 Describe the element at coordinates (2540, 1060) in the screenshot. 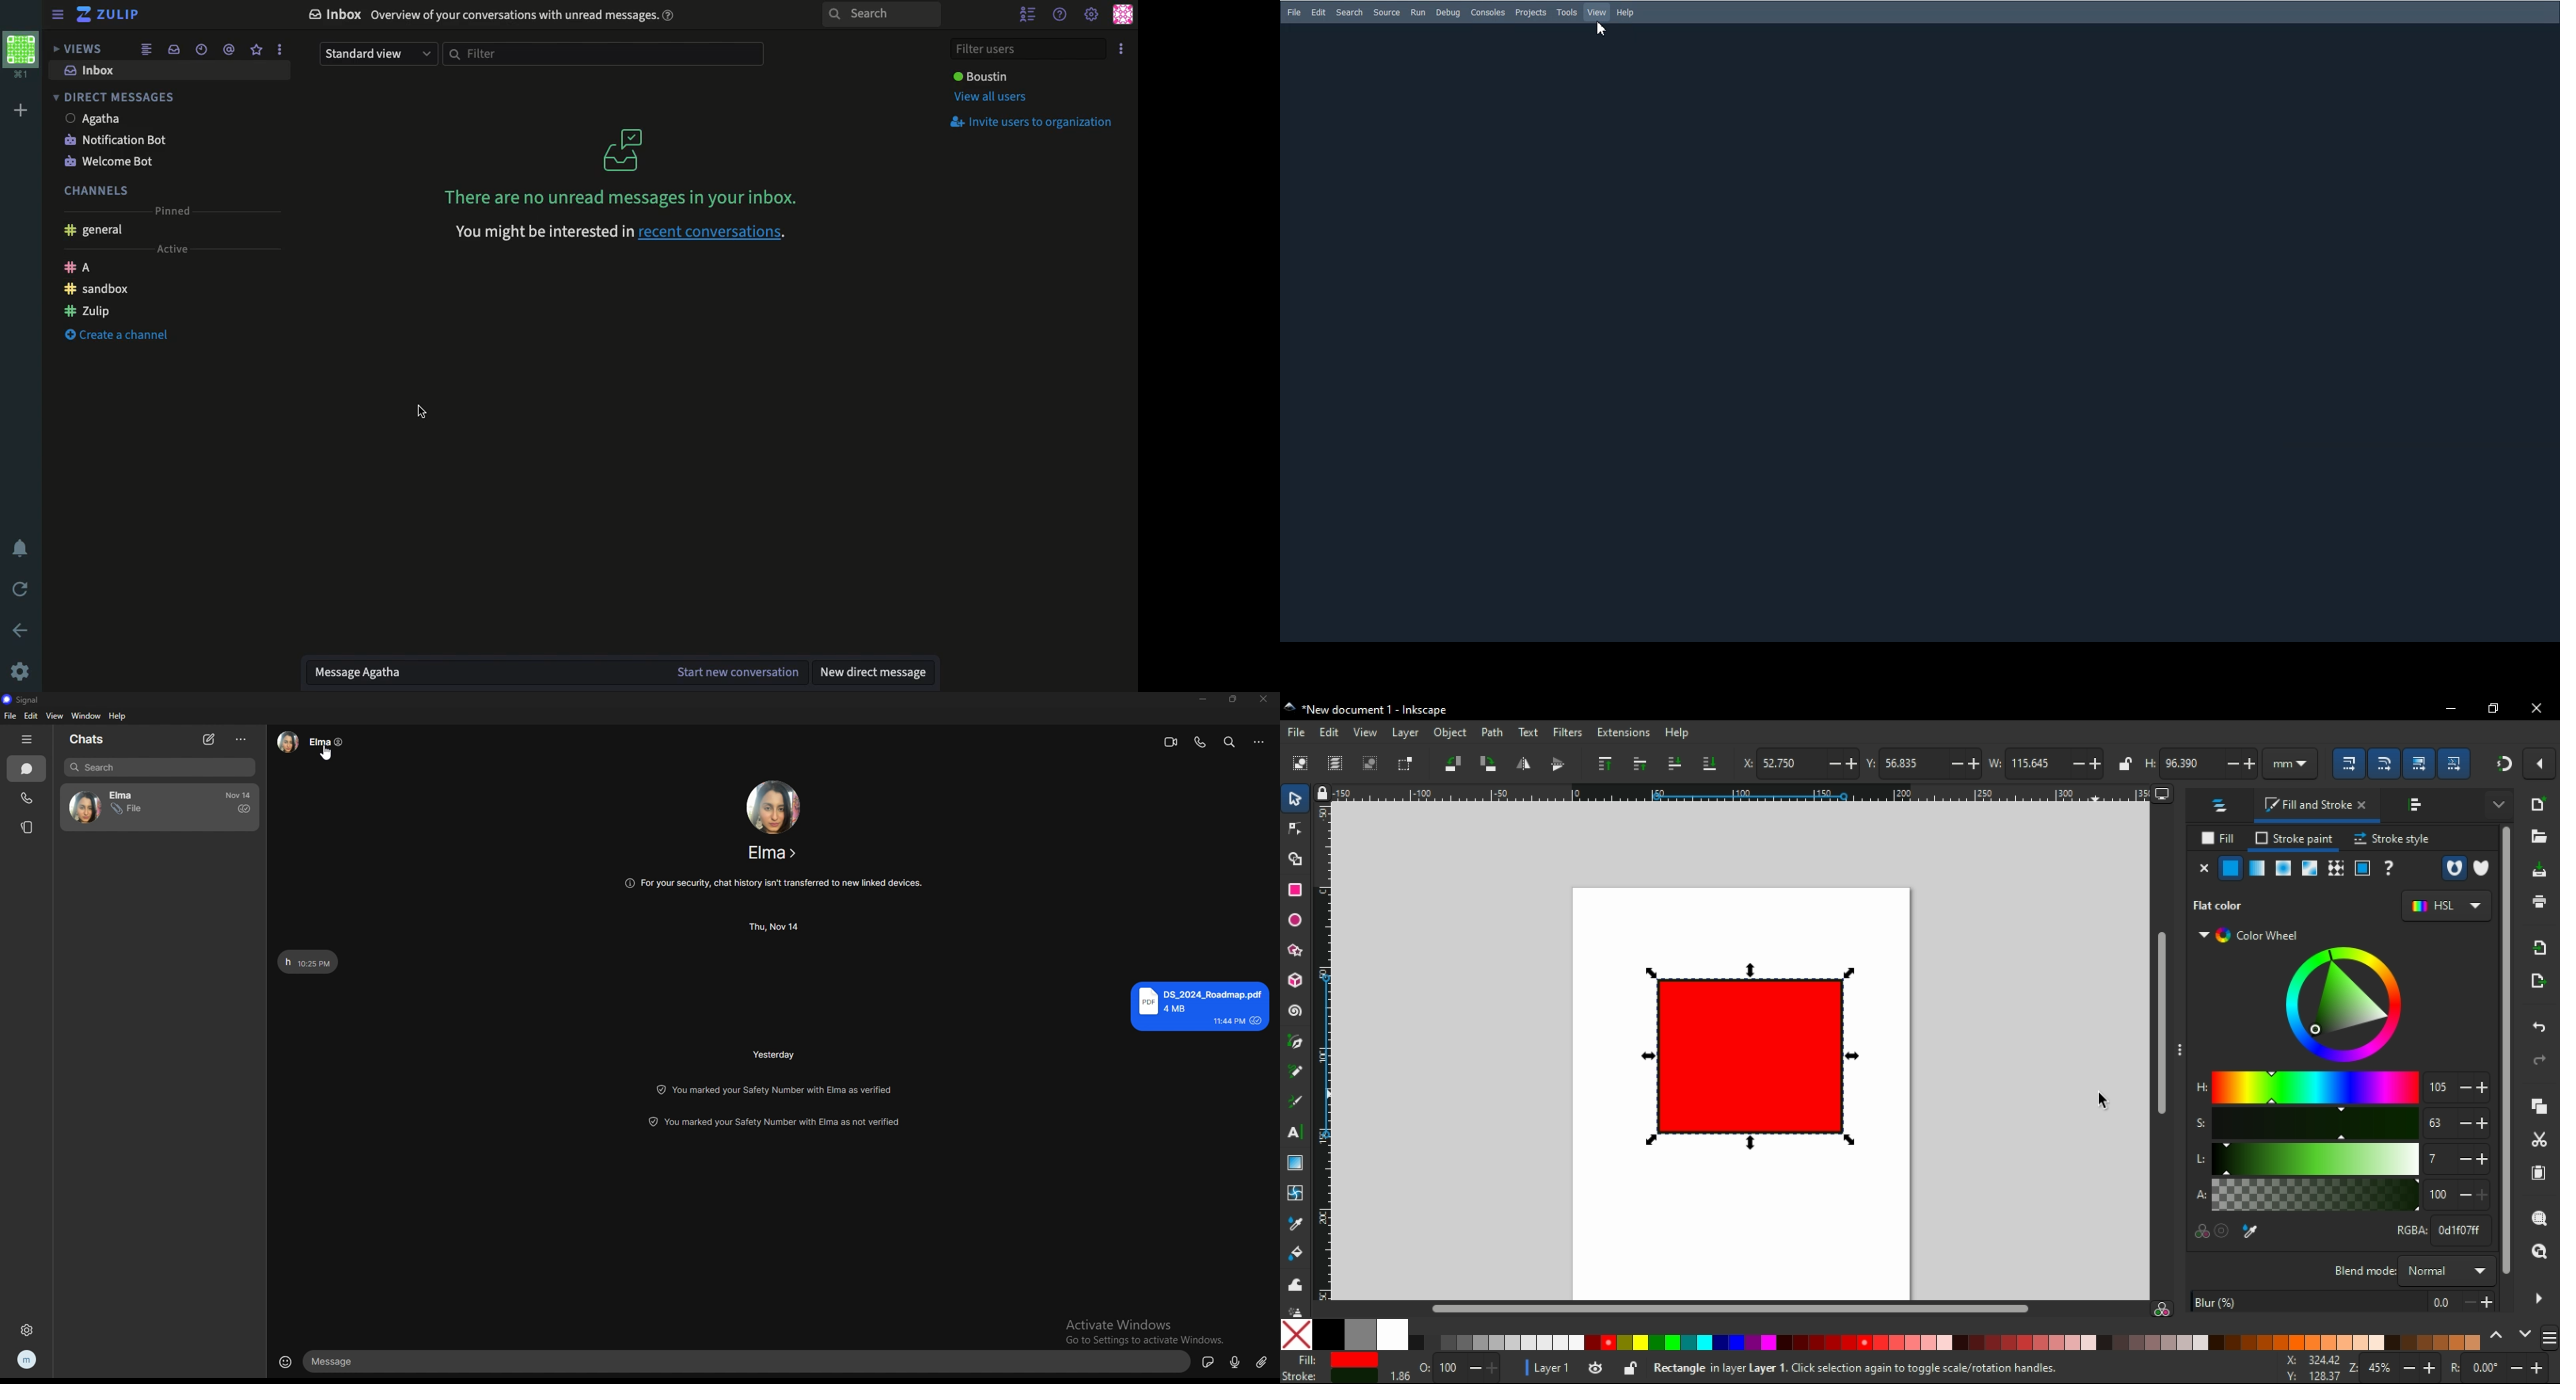

I see `redo` at that location.